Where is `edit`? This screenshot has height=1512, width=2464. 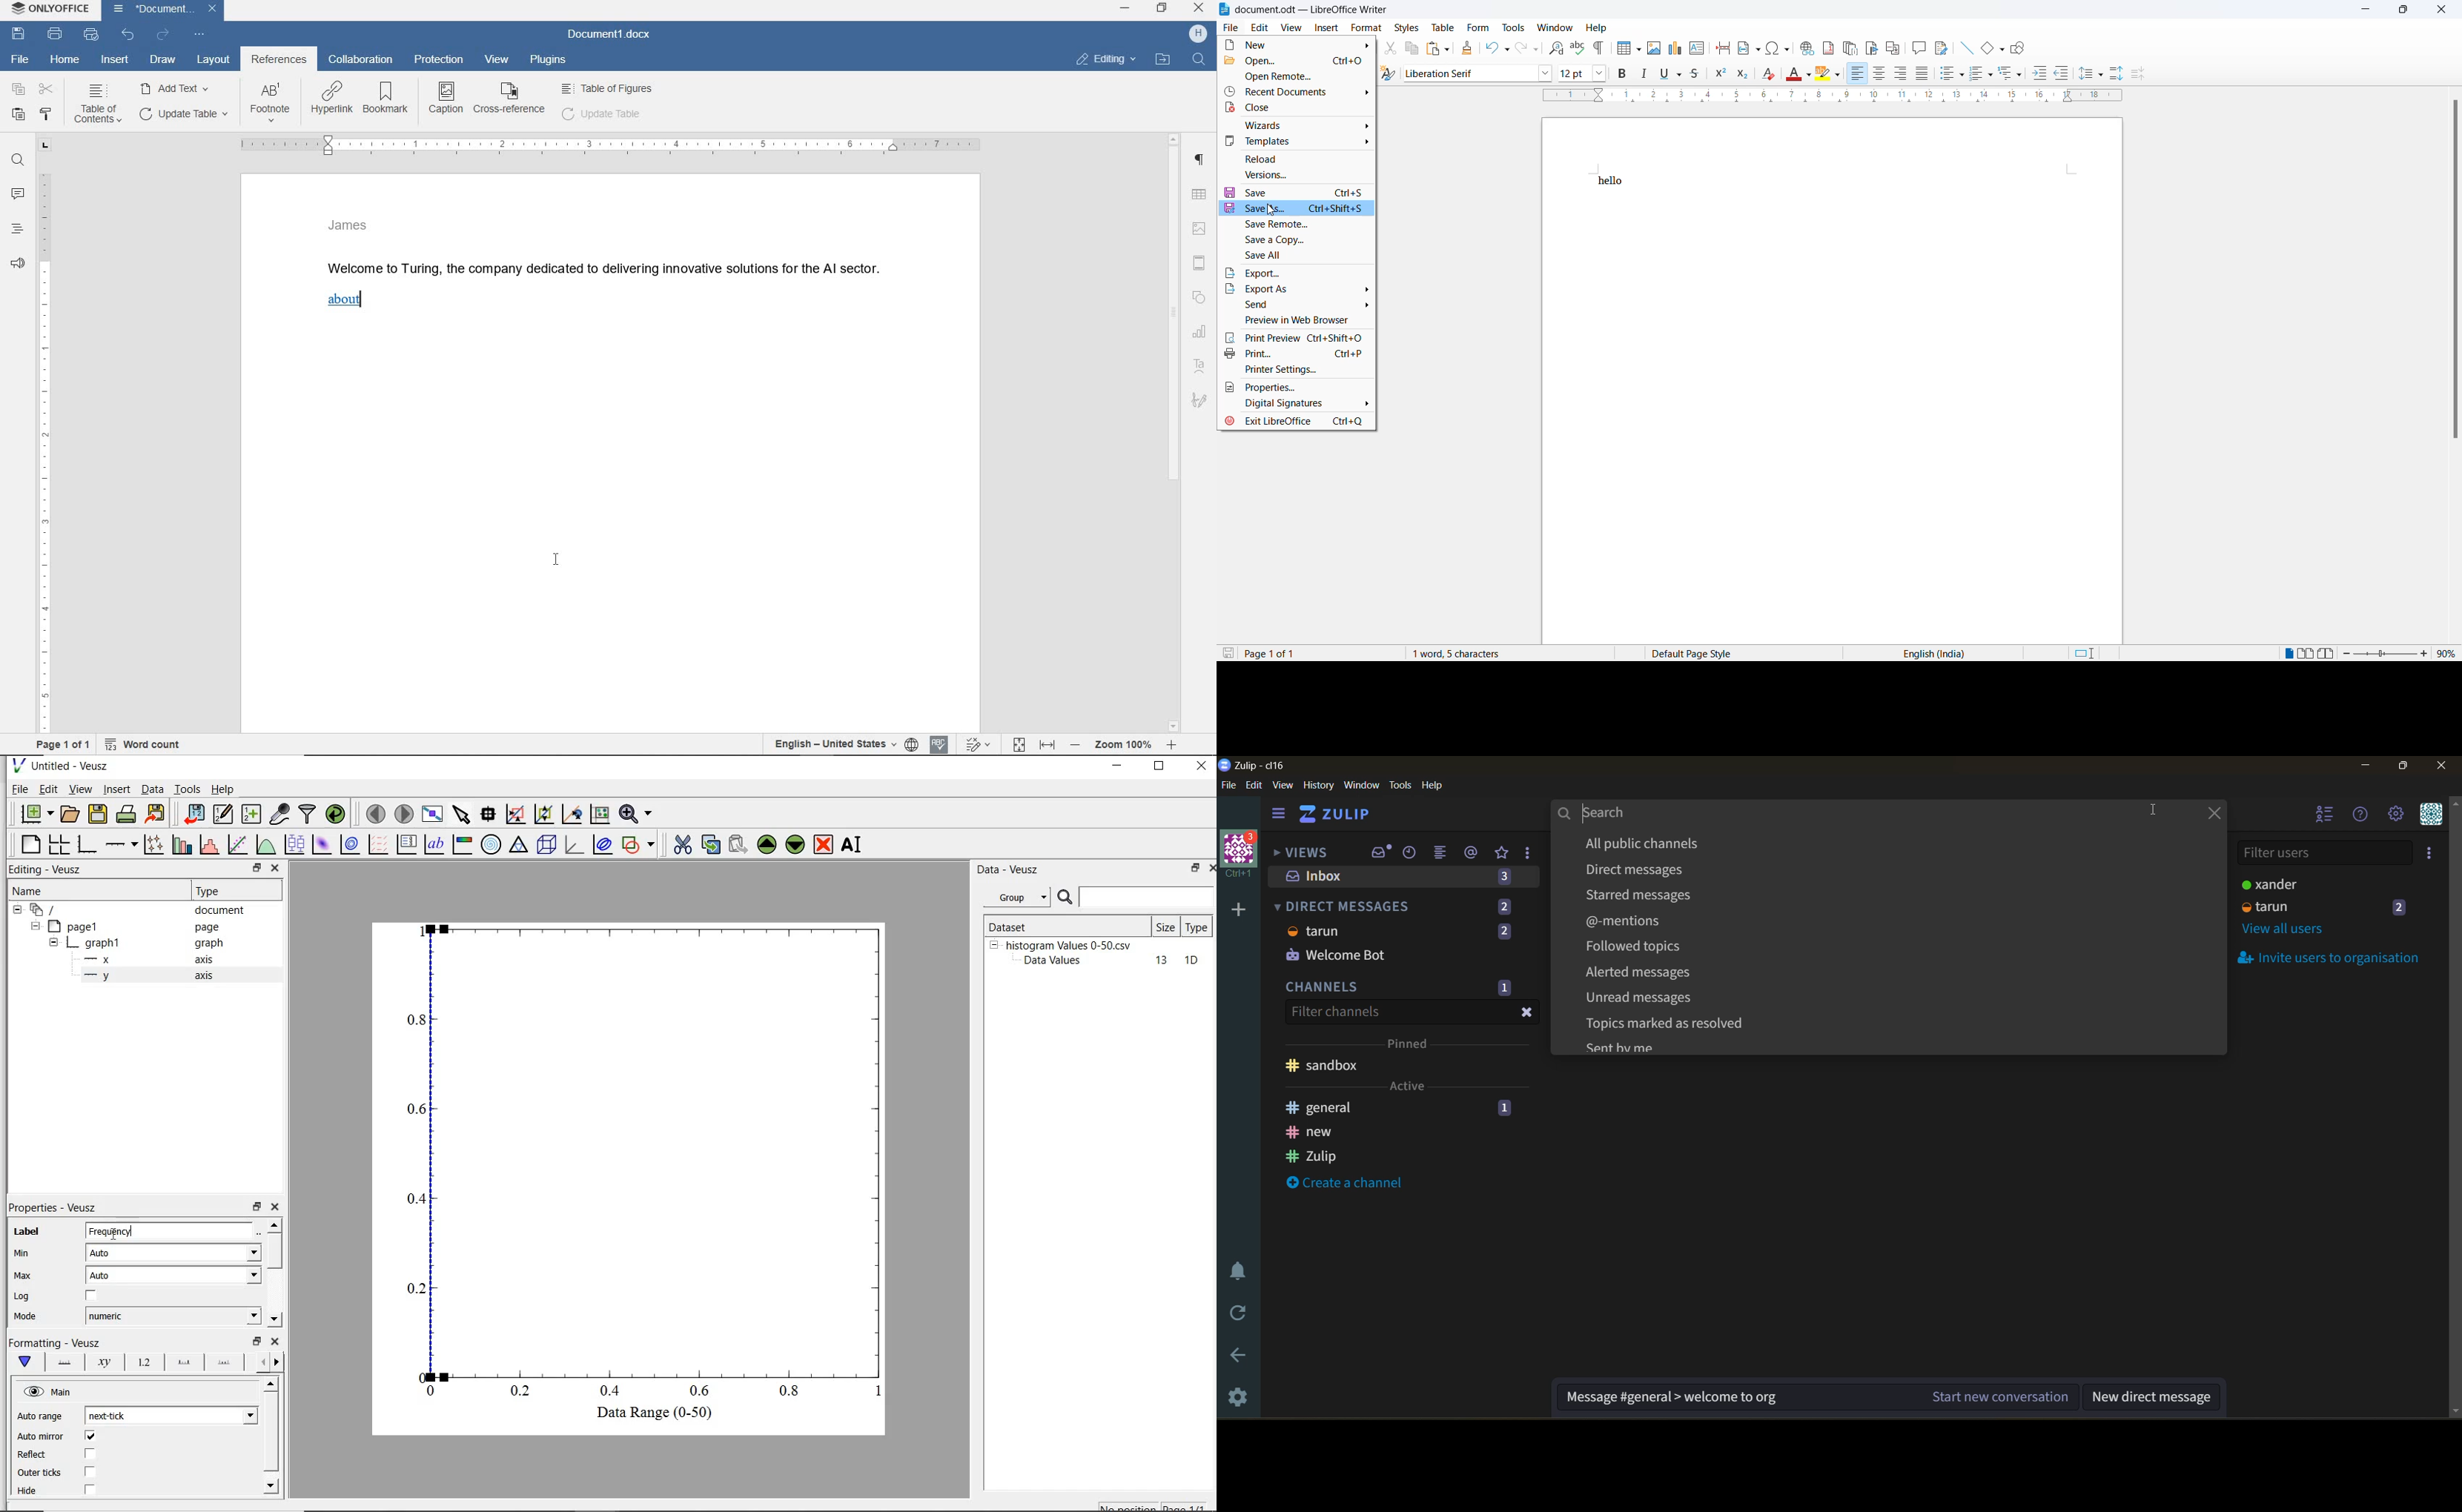
edit is located at coordinates (1255, 786).